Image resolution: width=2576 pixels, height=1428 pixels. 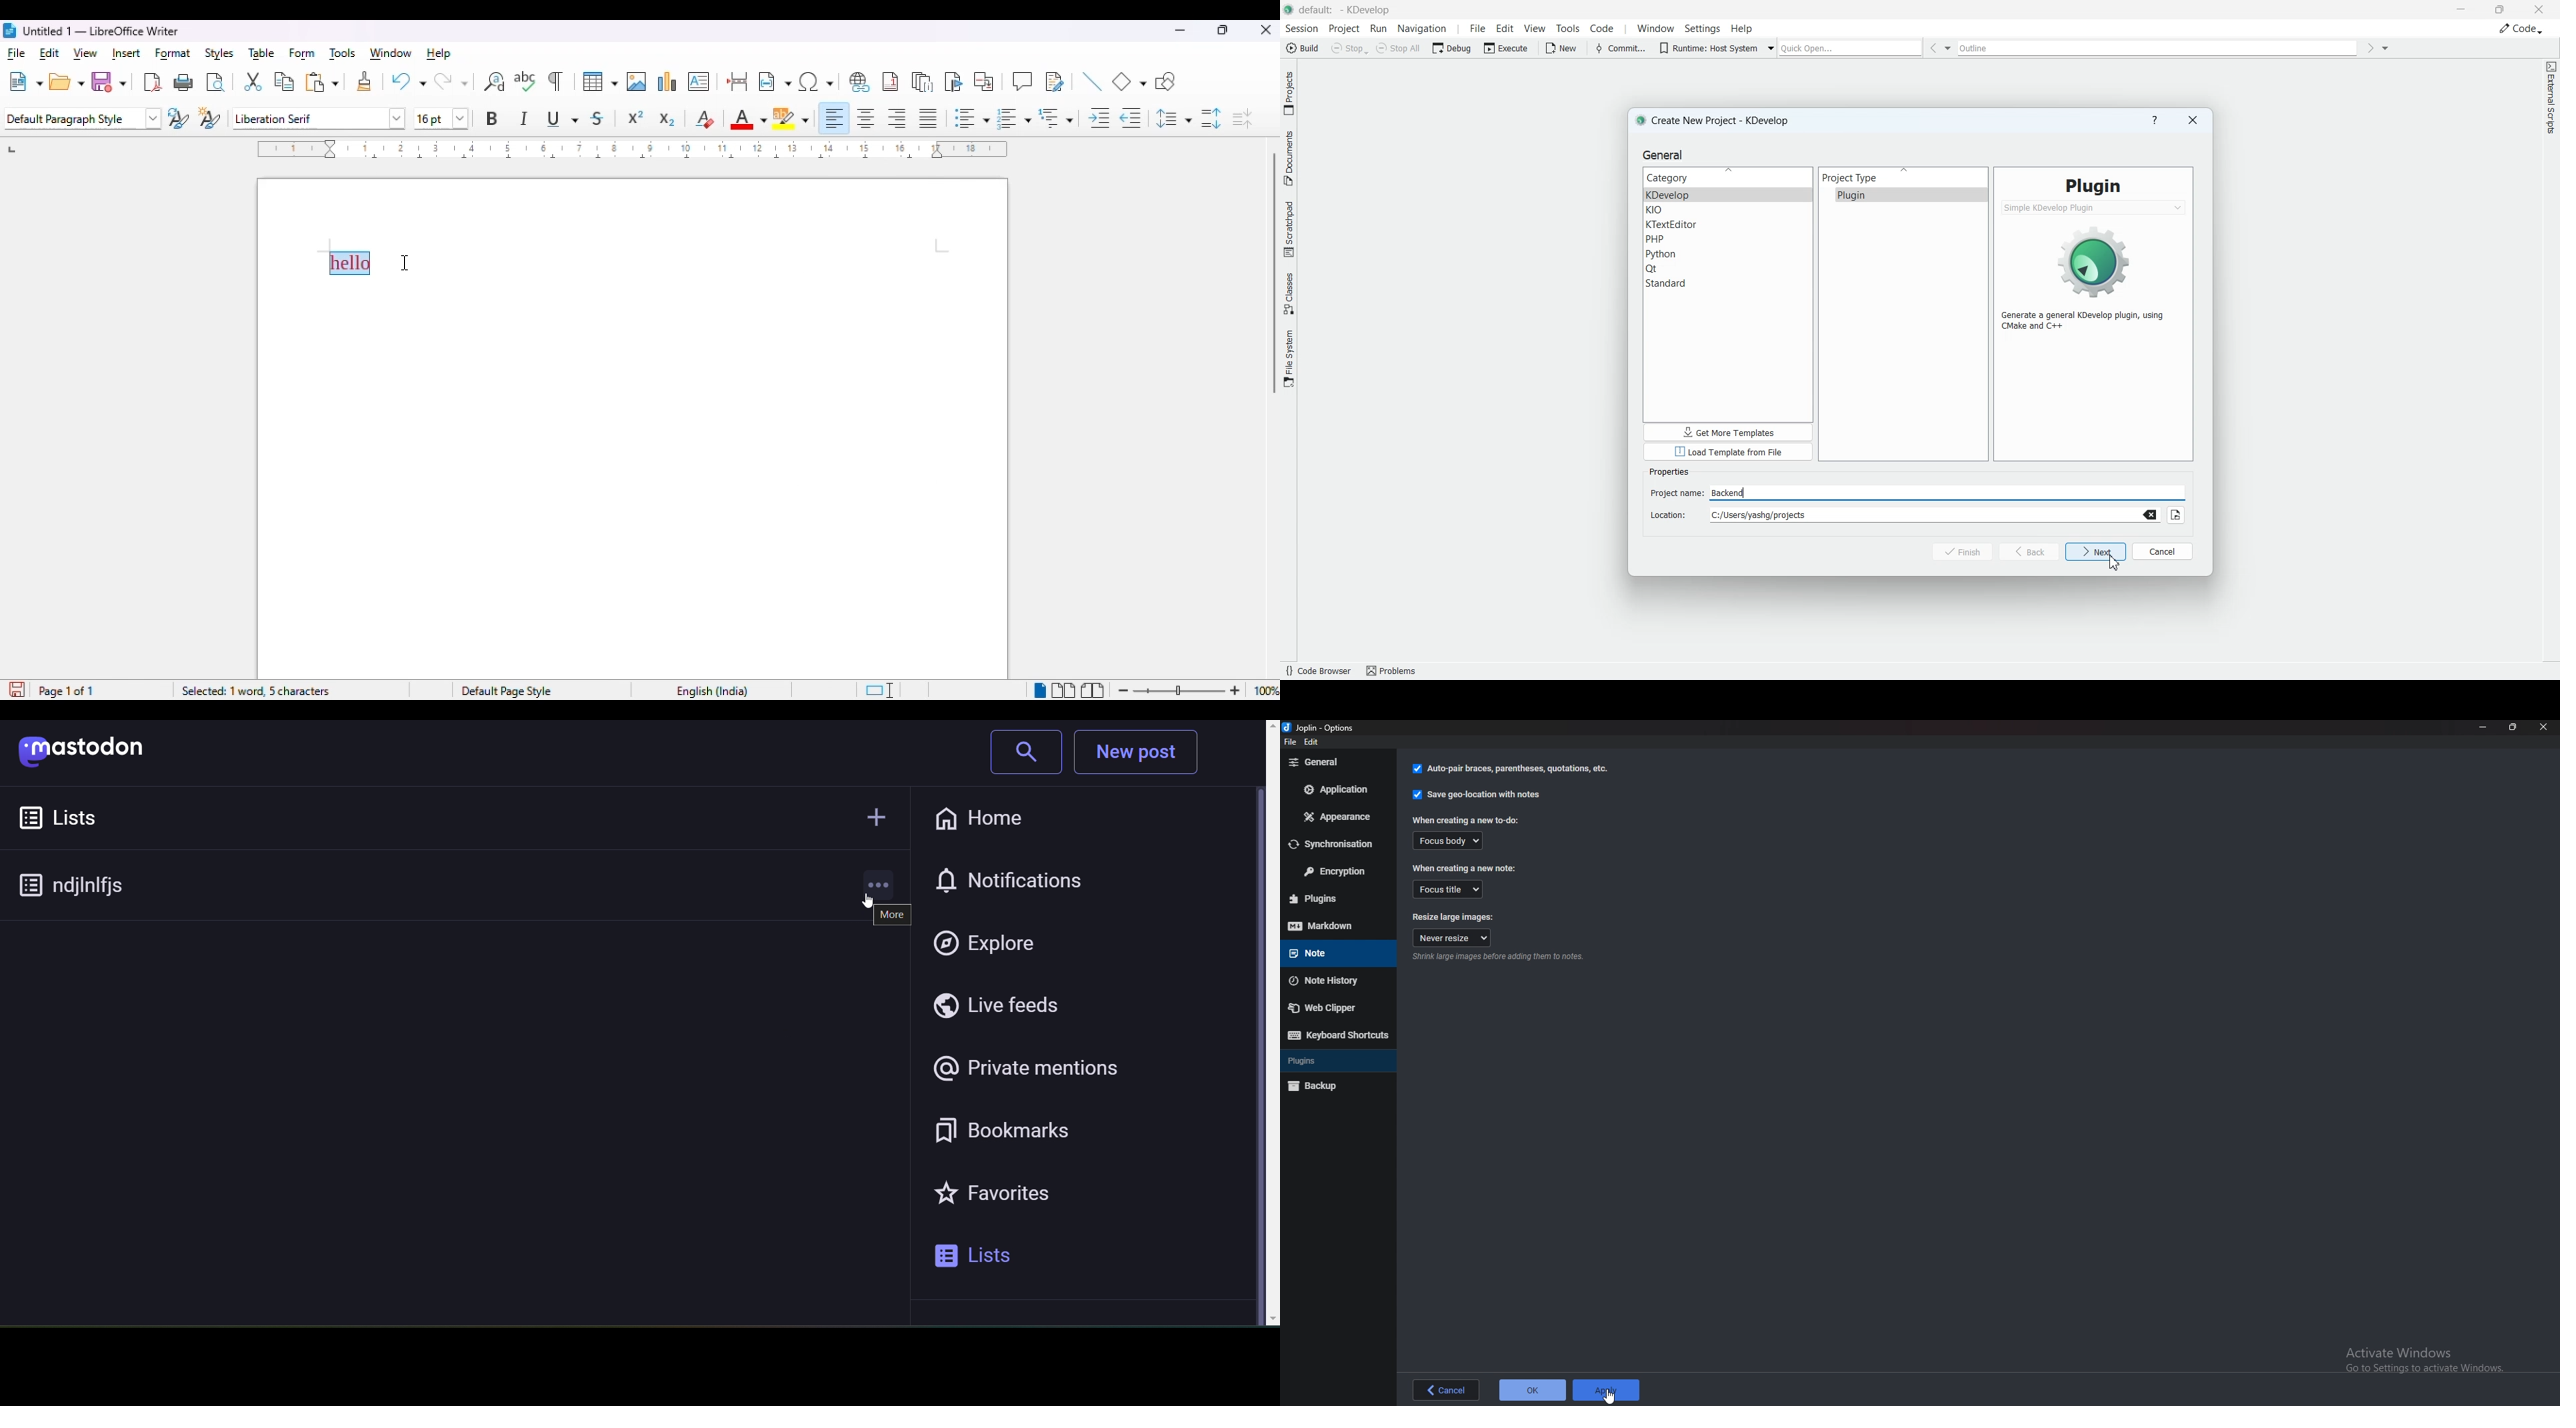 I want to click on set line spacing, so click(x=1174, y=118).